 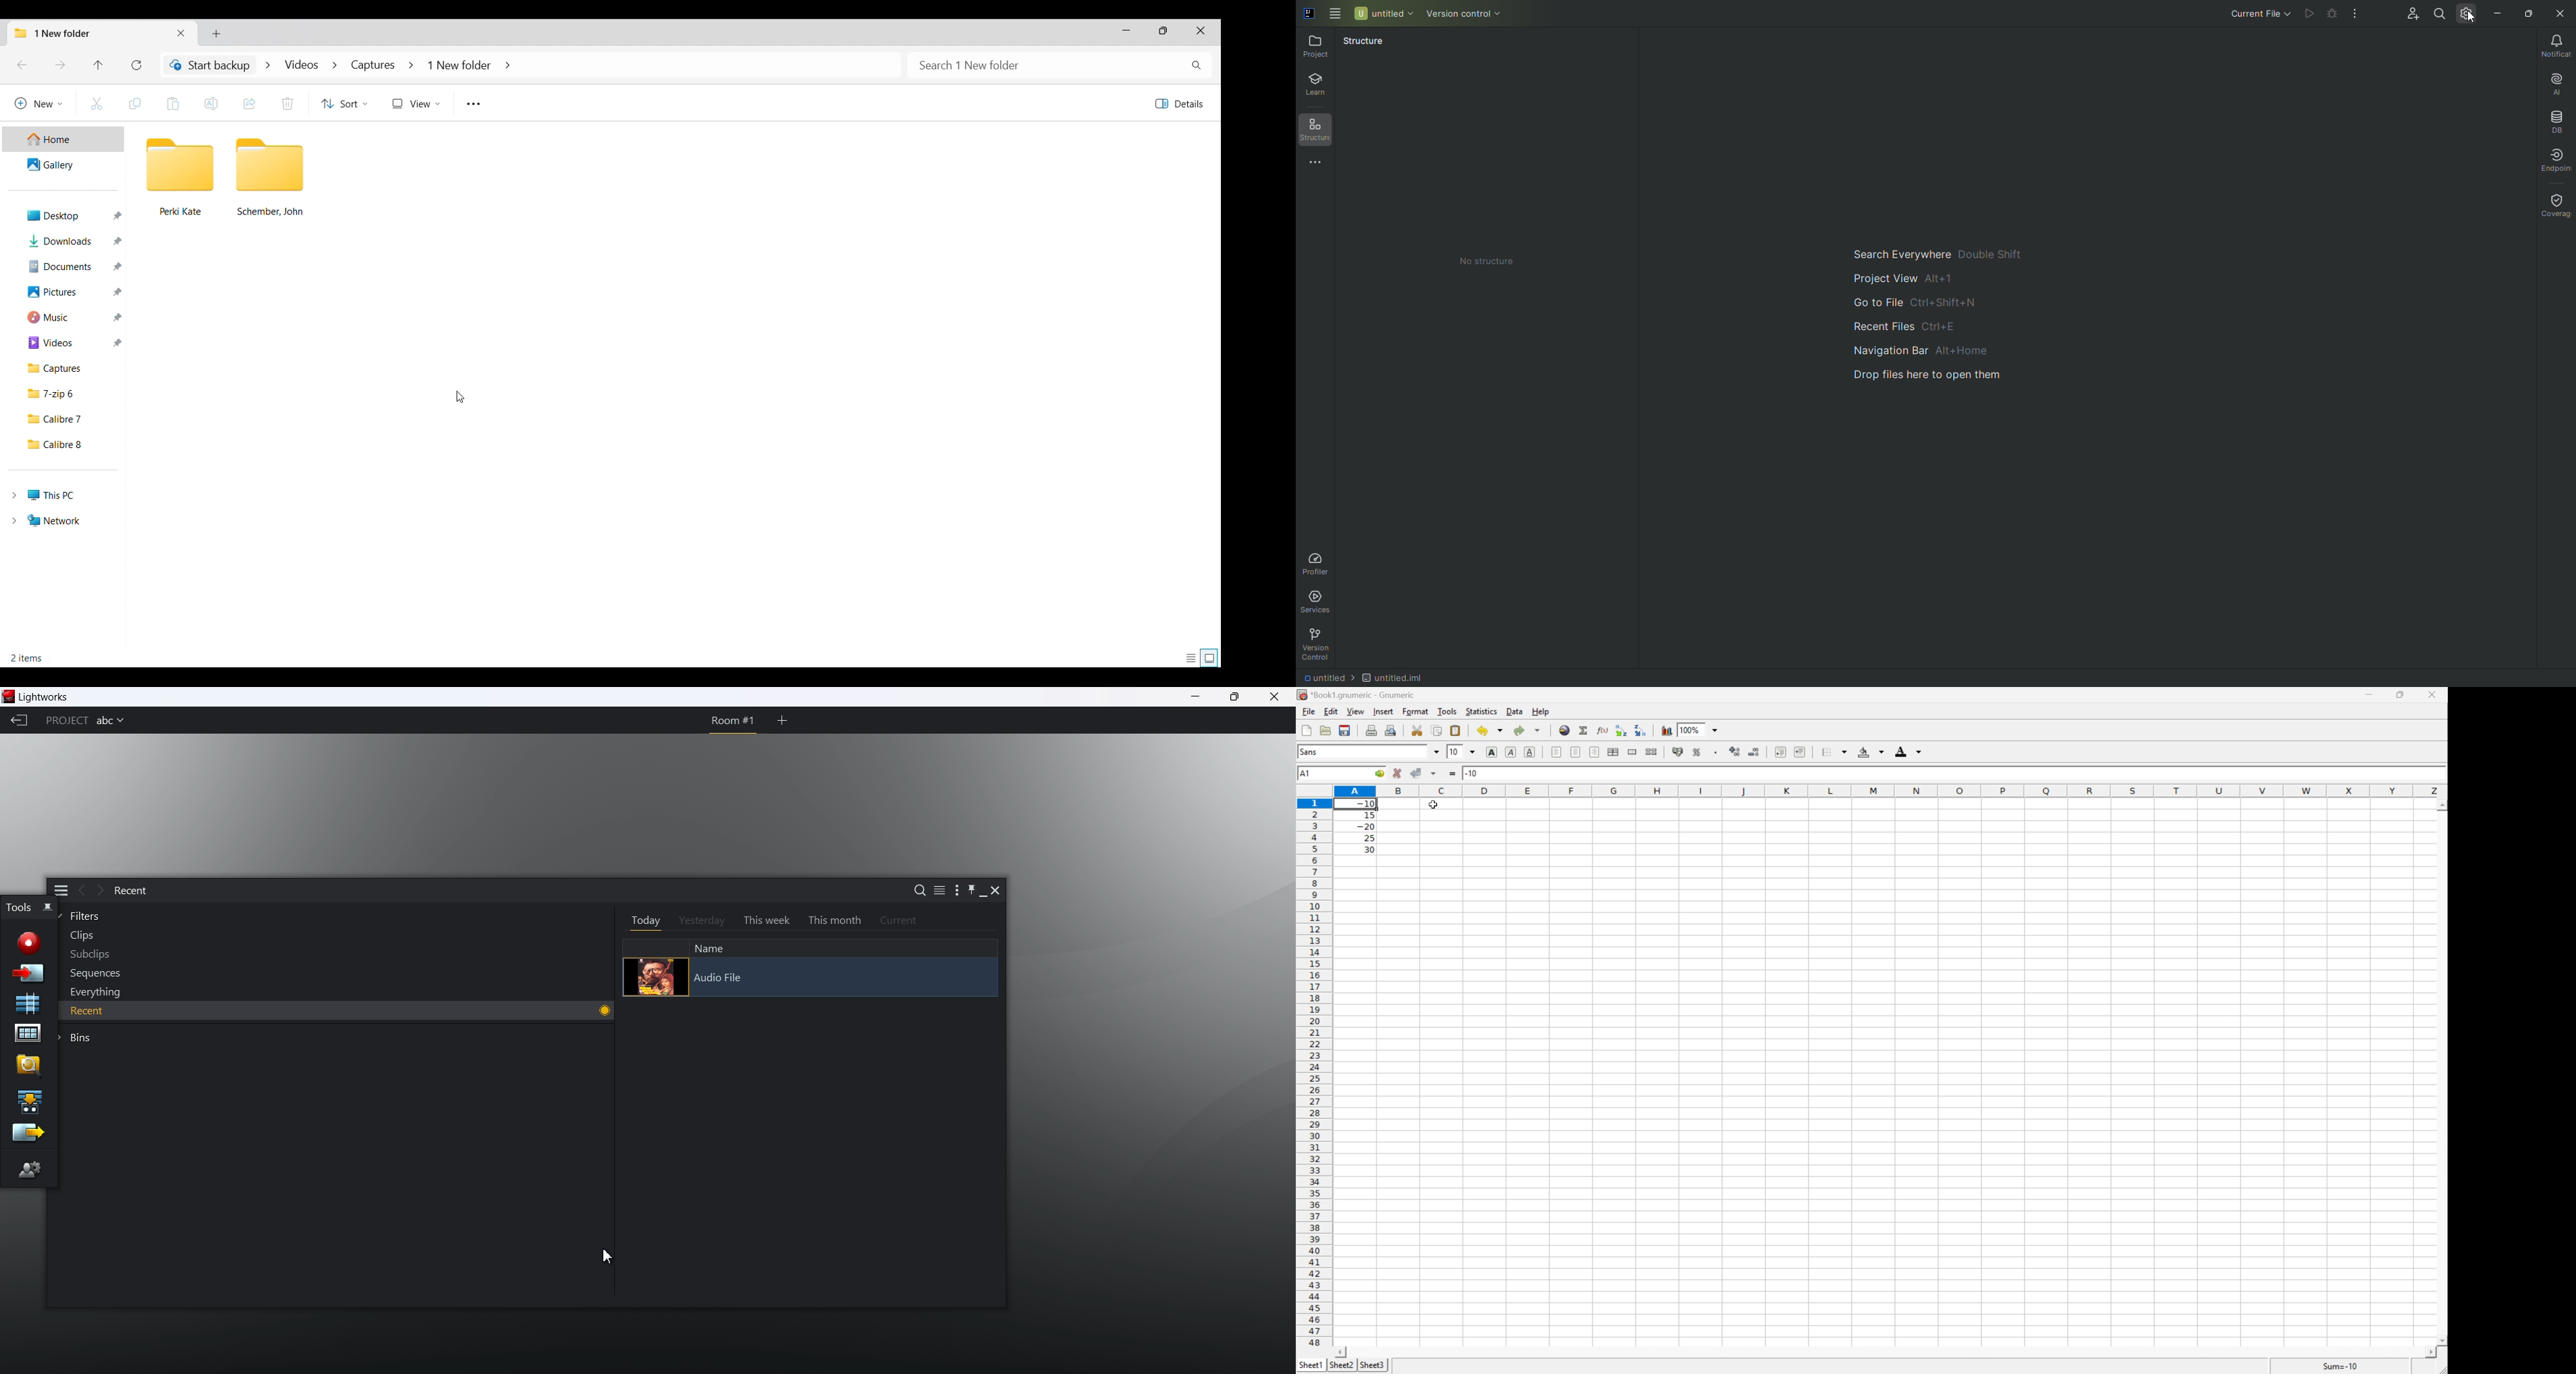 I want to click on Videos, so click(x=67, y=343).